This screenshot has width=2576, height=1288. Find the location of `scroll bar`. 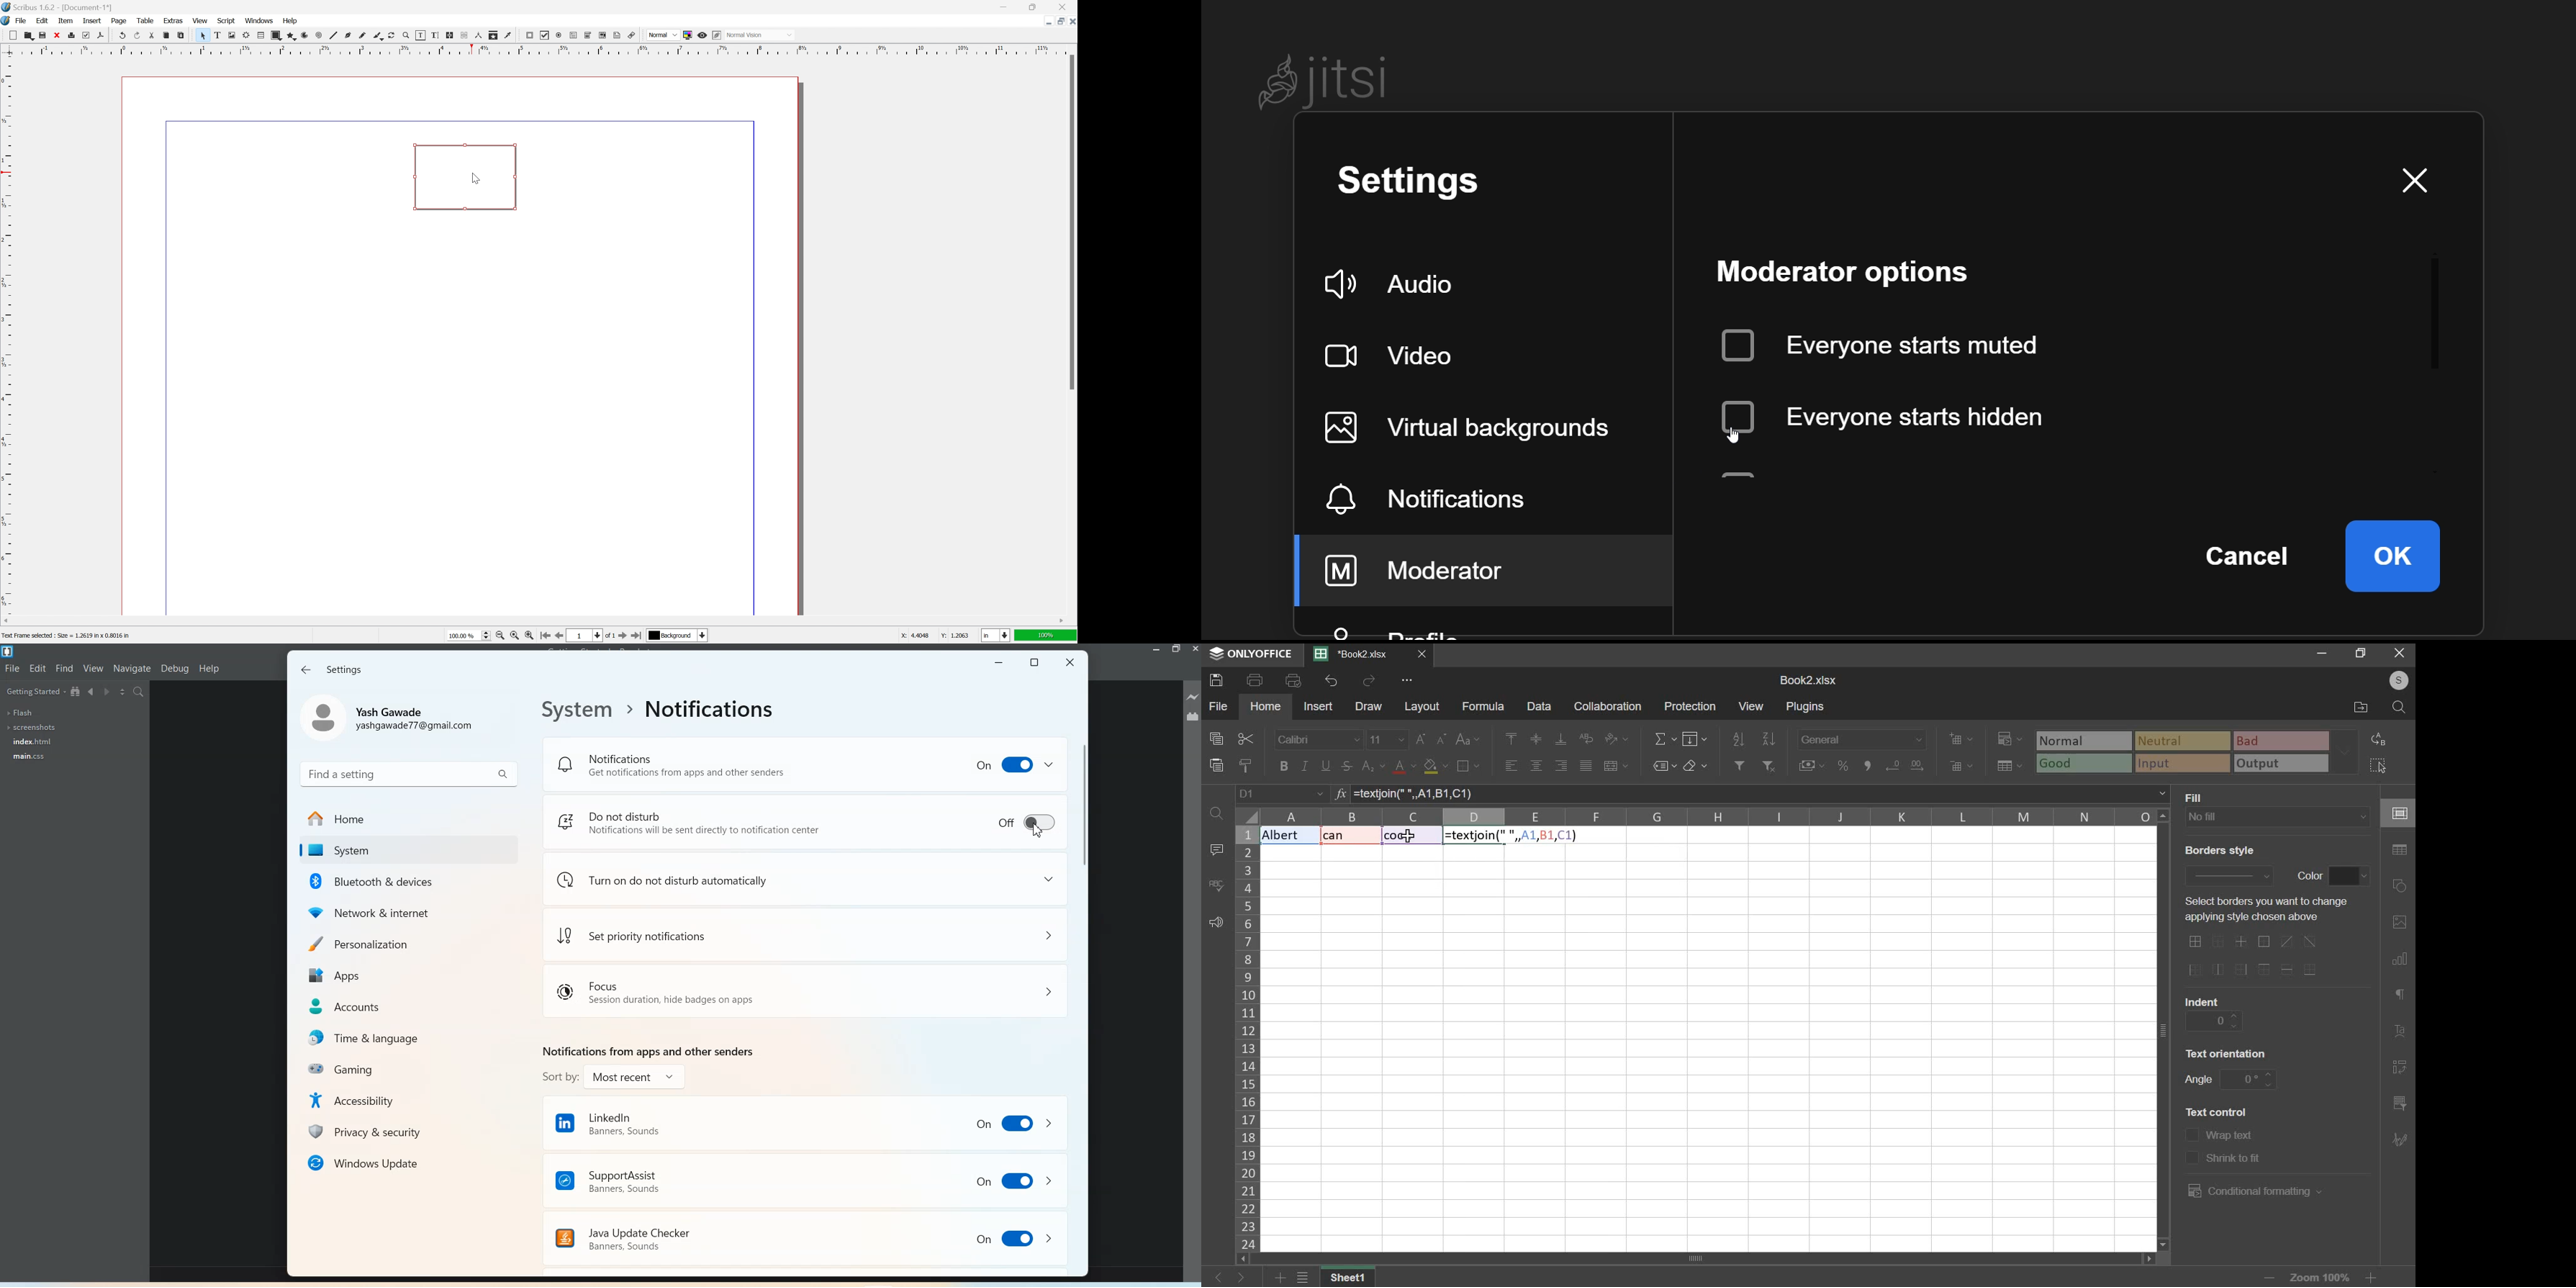

scroll bar is located at coordinates (1693, 1259).